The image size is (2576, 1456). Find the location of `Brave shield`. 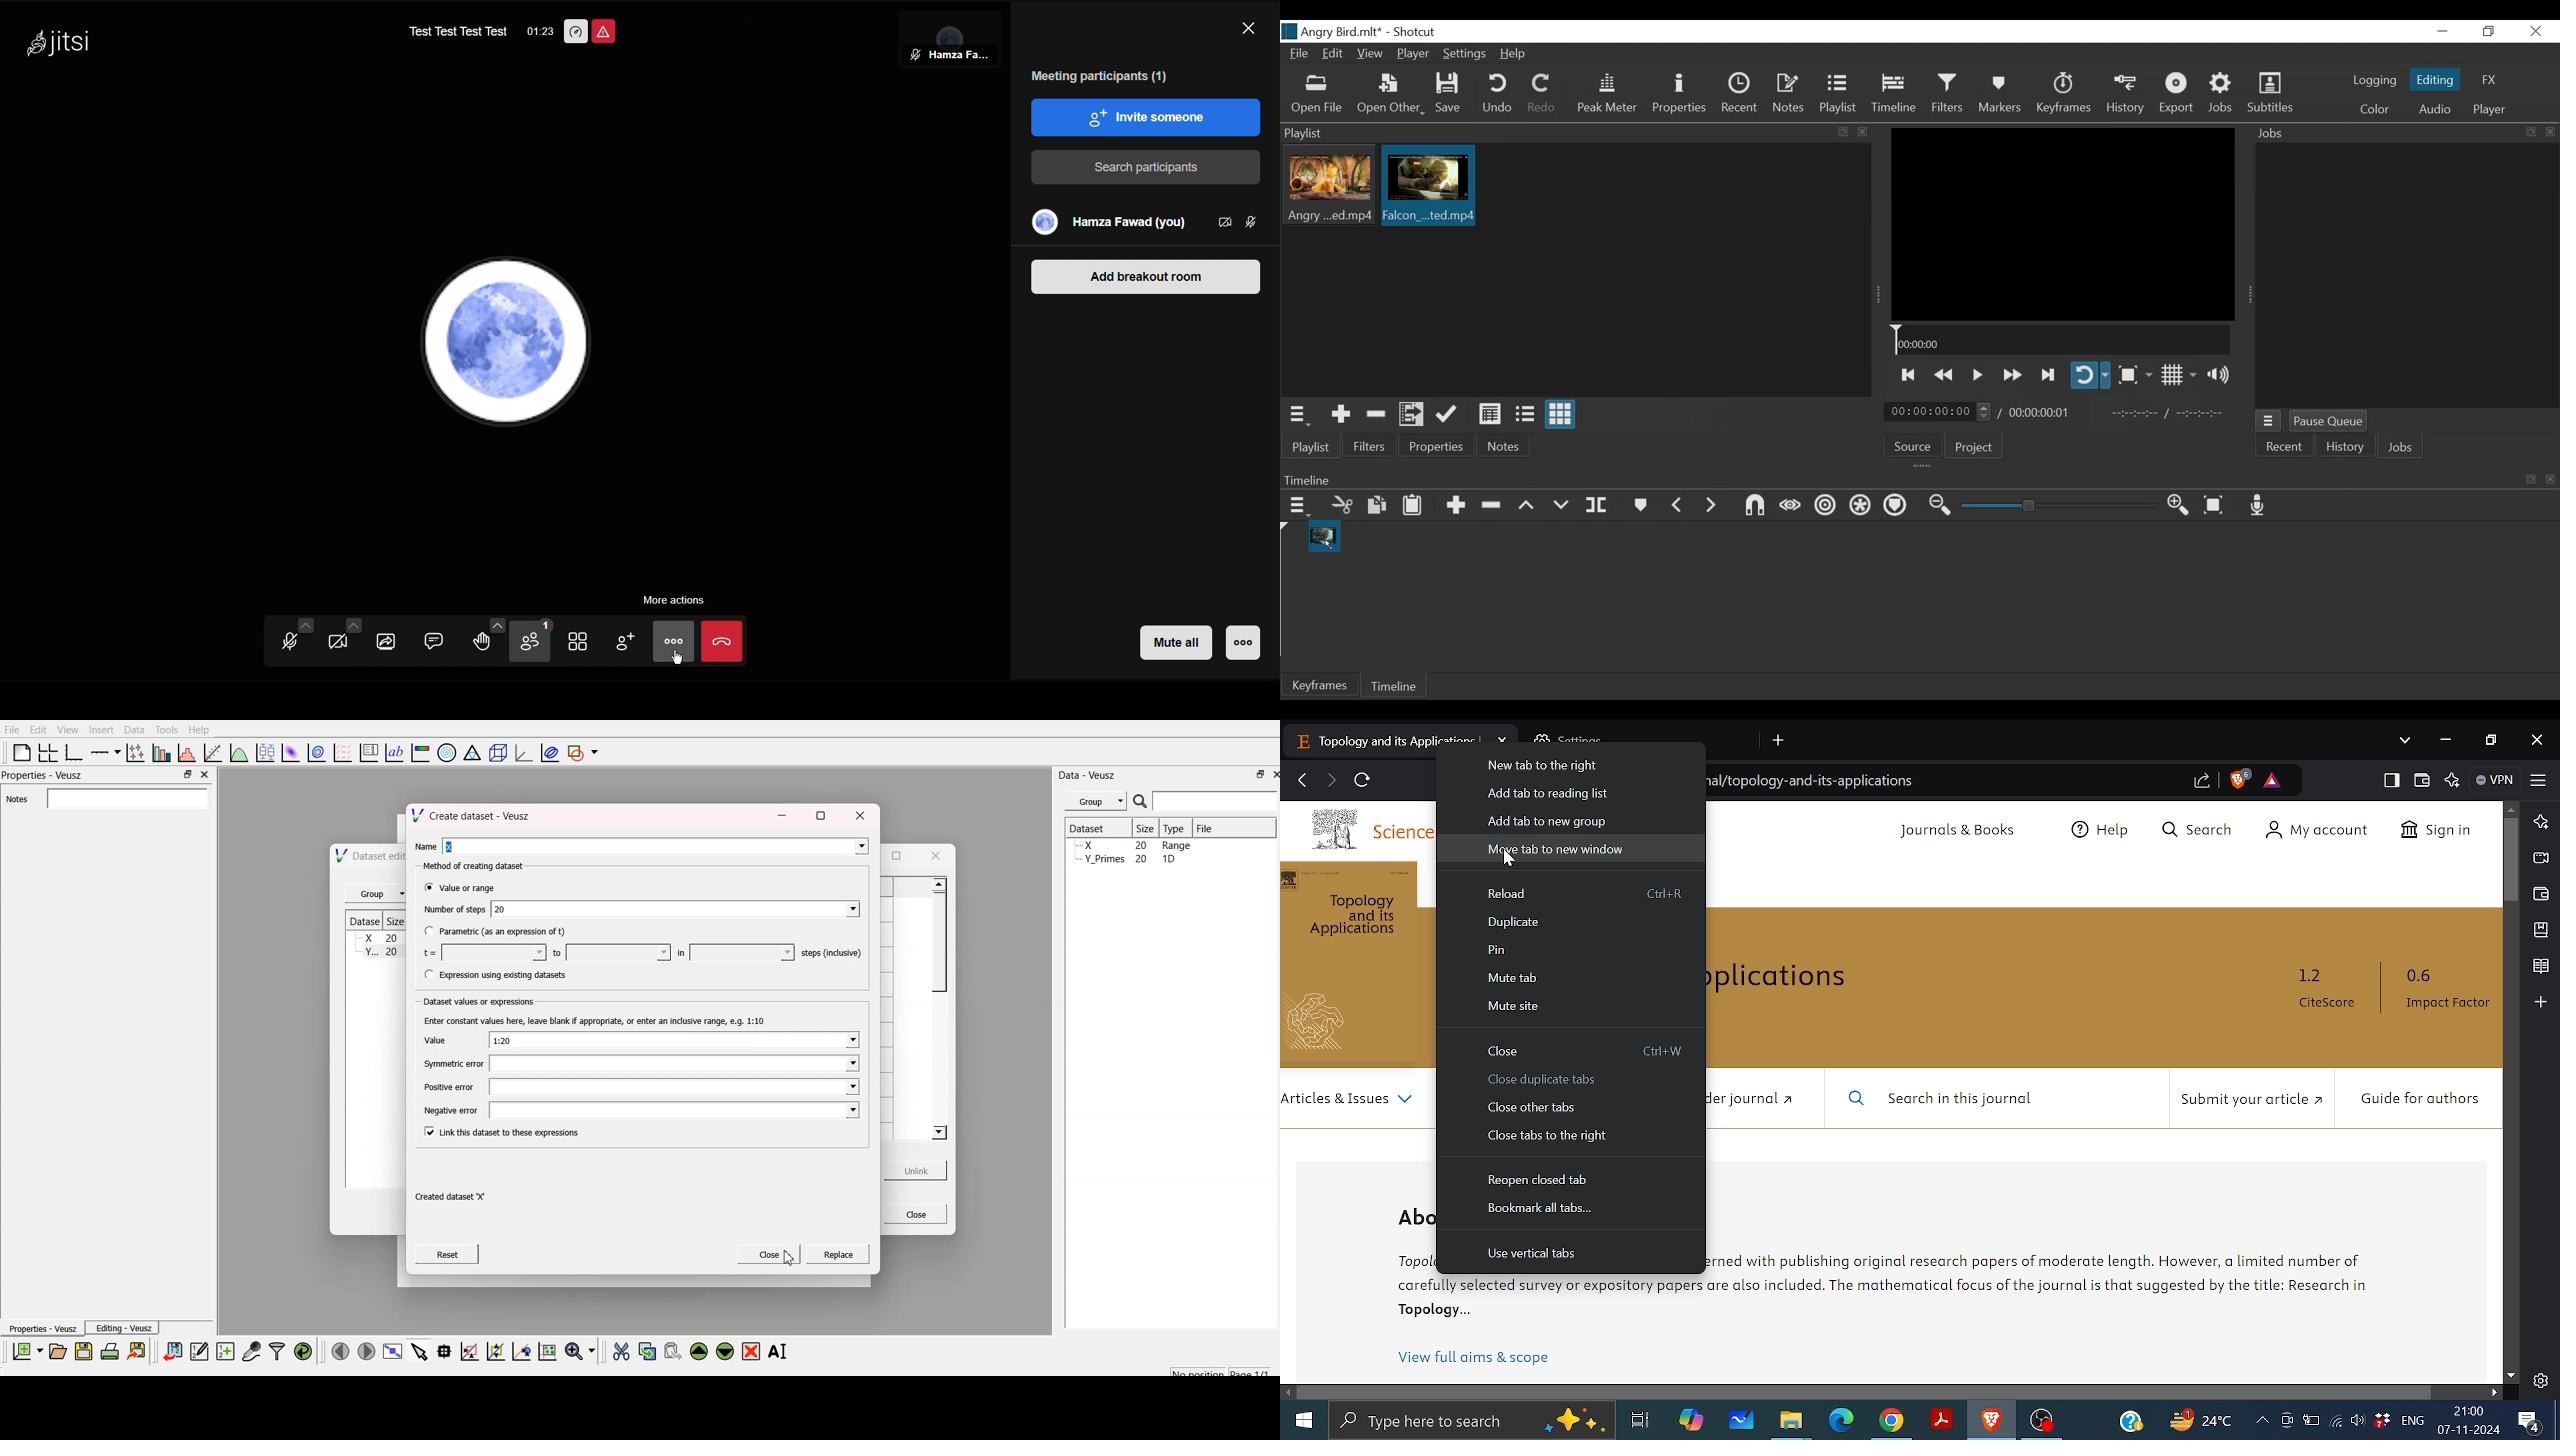

Brave shield is located at coordinates (2237, 778).